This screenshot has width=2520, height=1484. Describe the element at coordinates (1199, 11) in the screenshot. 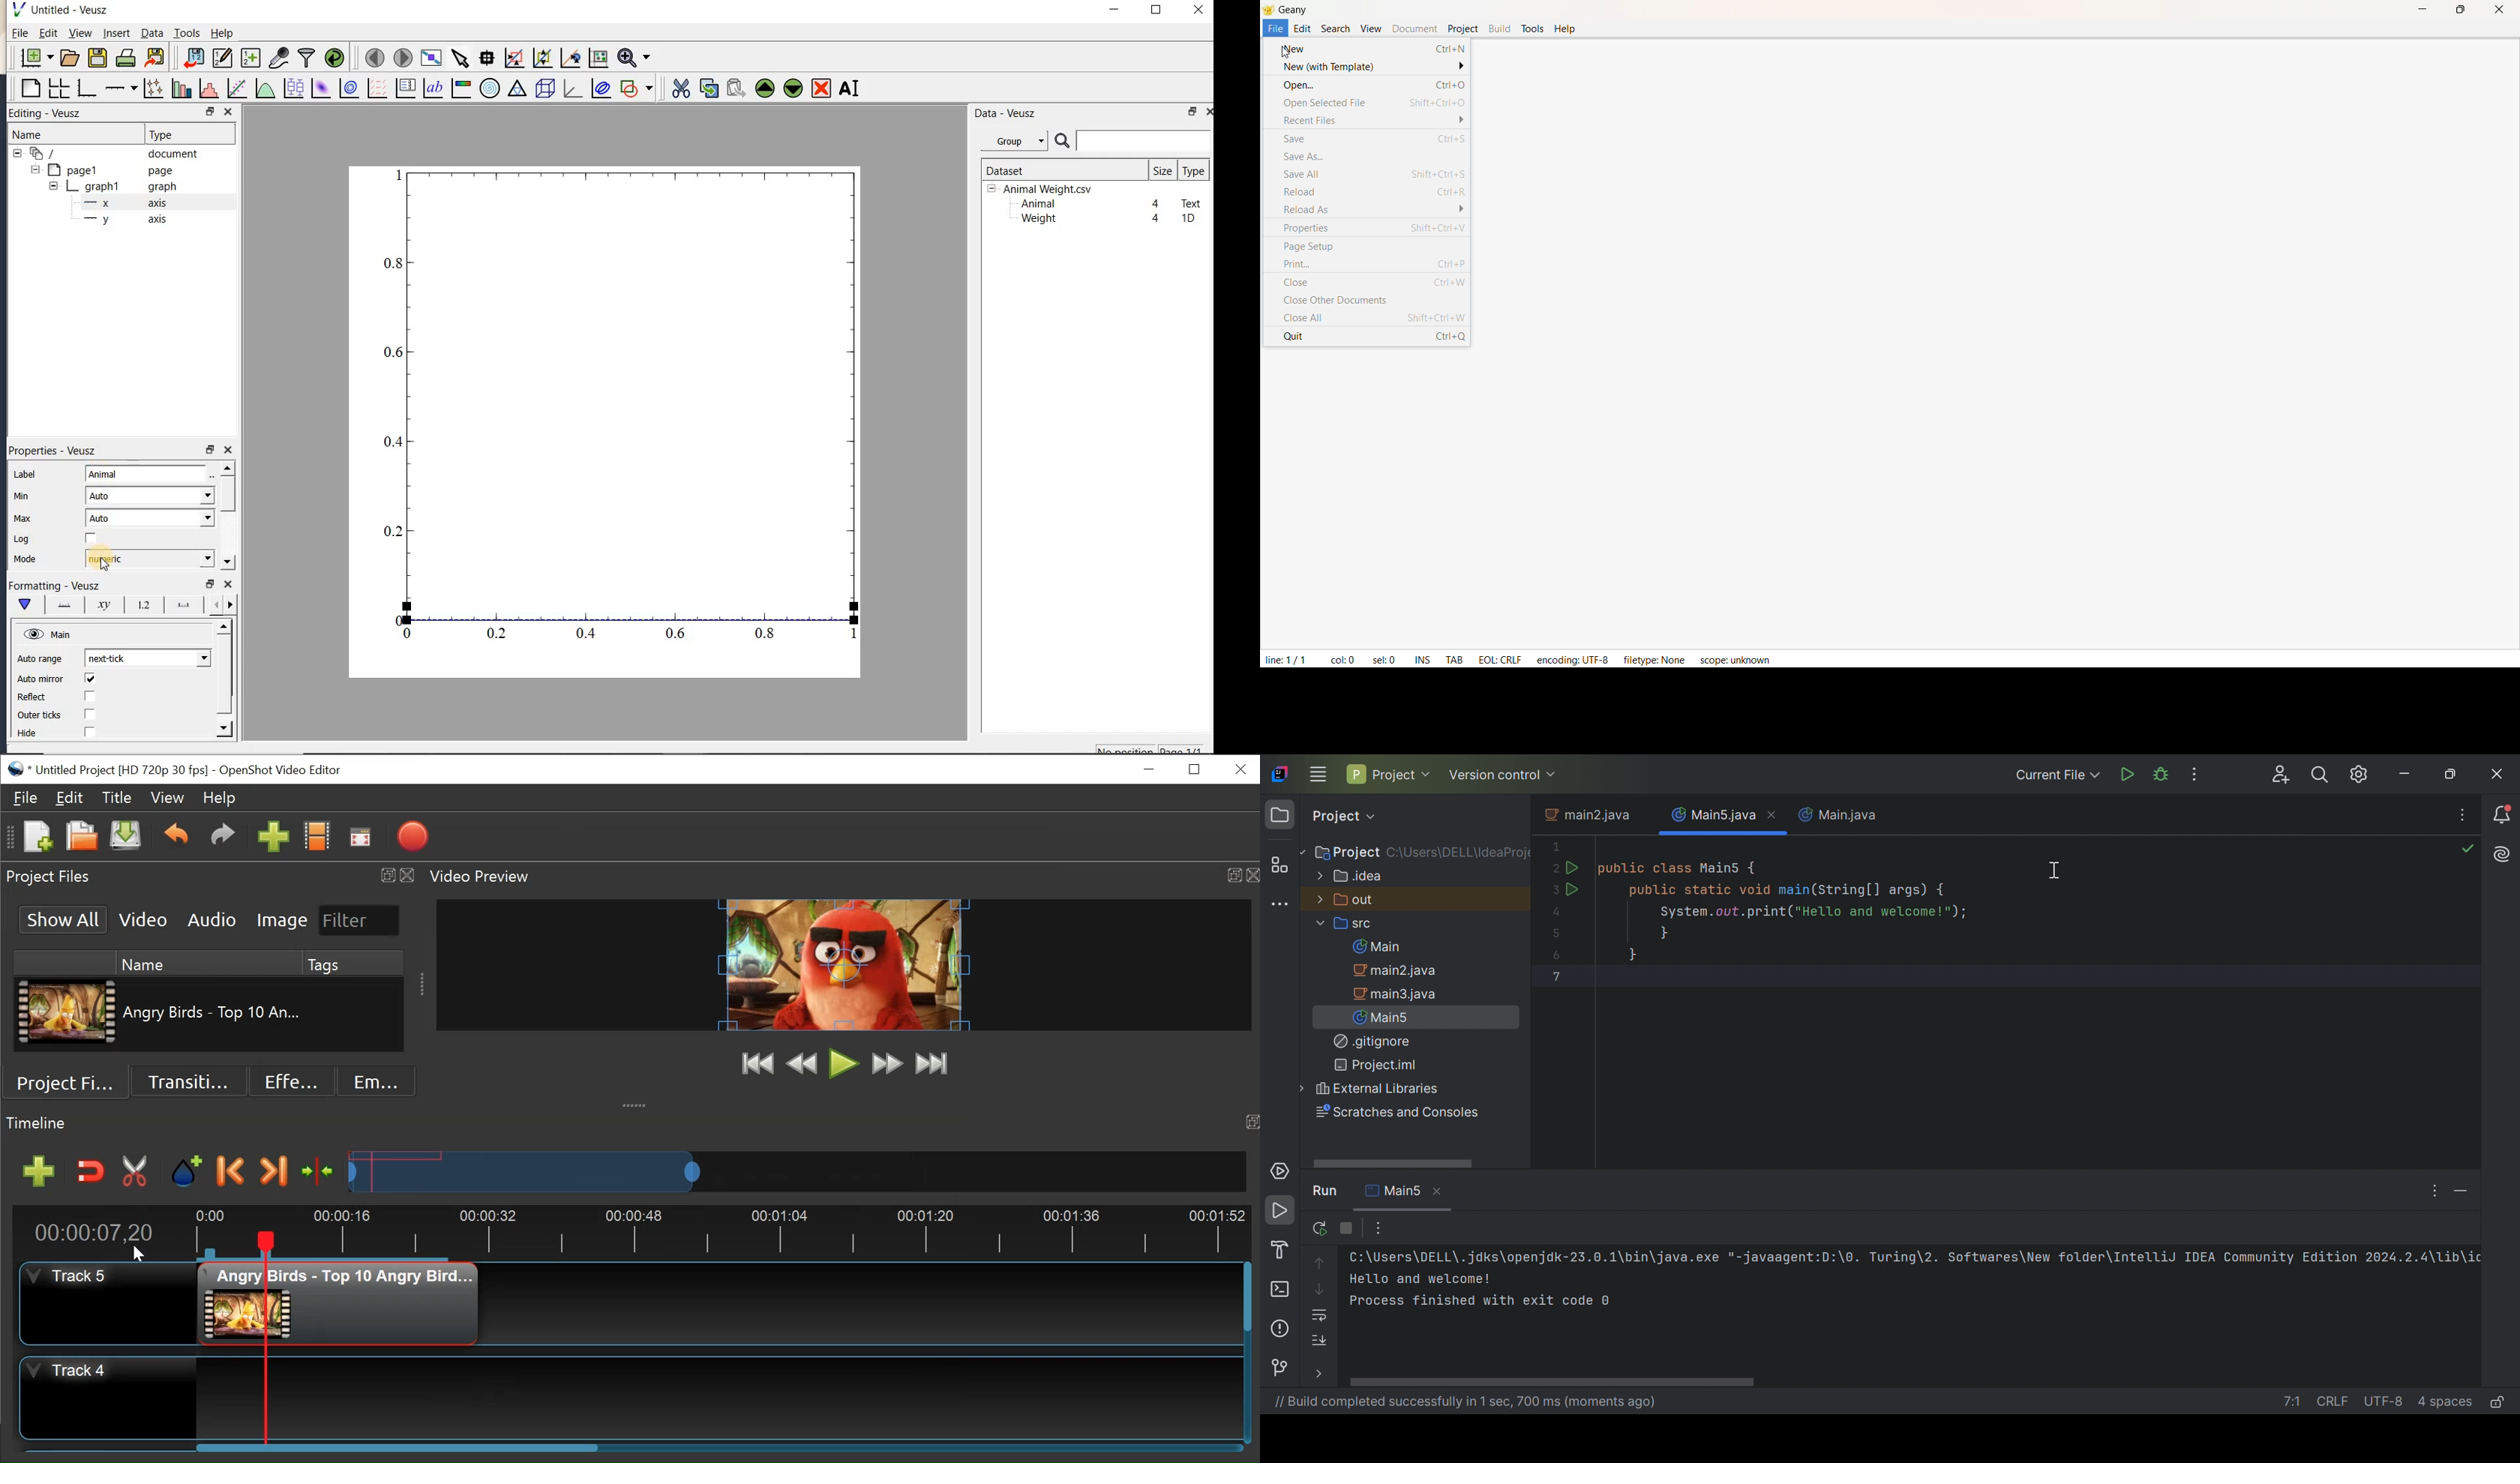

I see `close` at that location.